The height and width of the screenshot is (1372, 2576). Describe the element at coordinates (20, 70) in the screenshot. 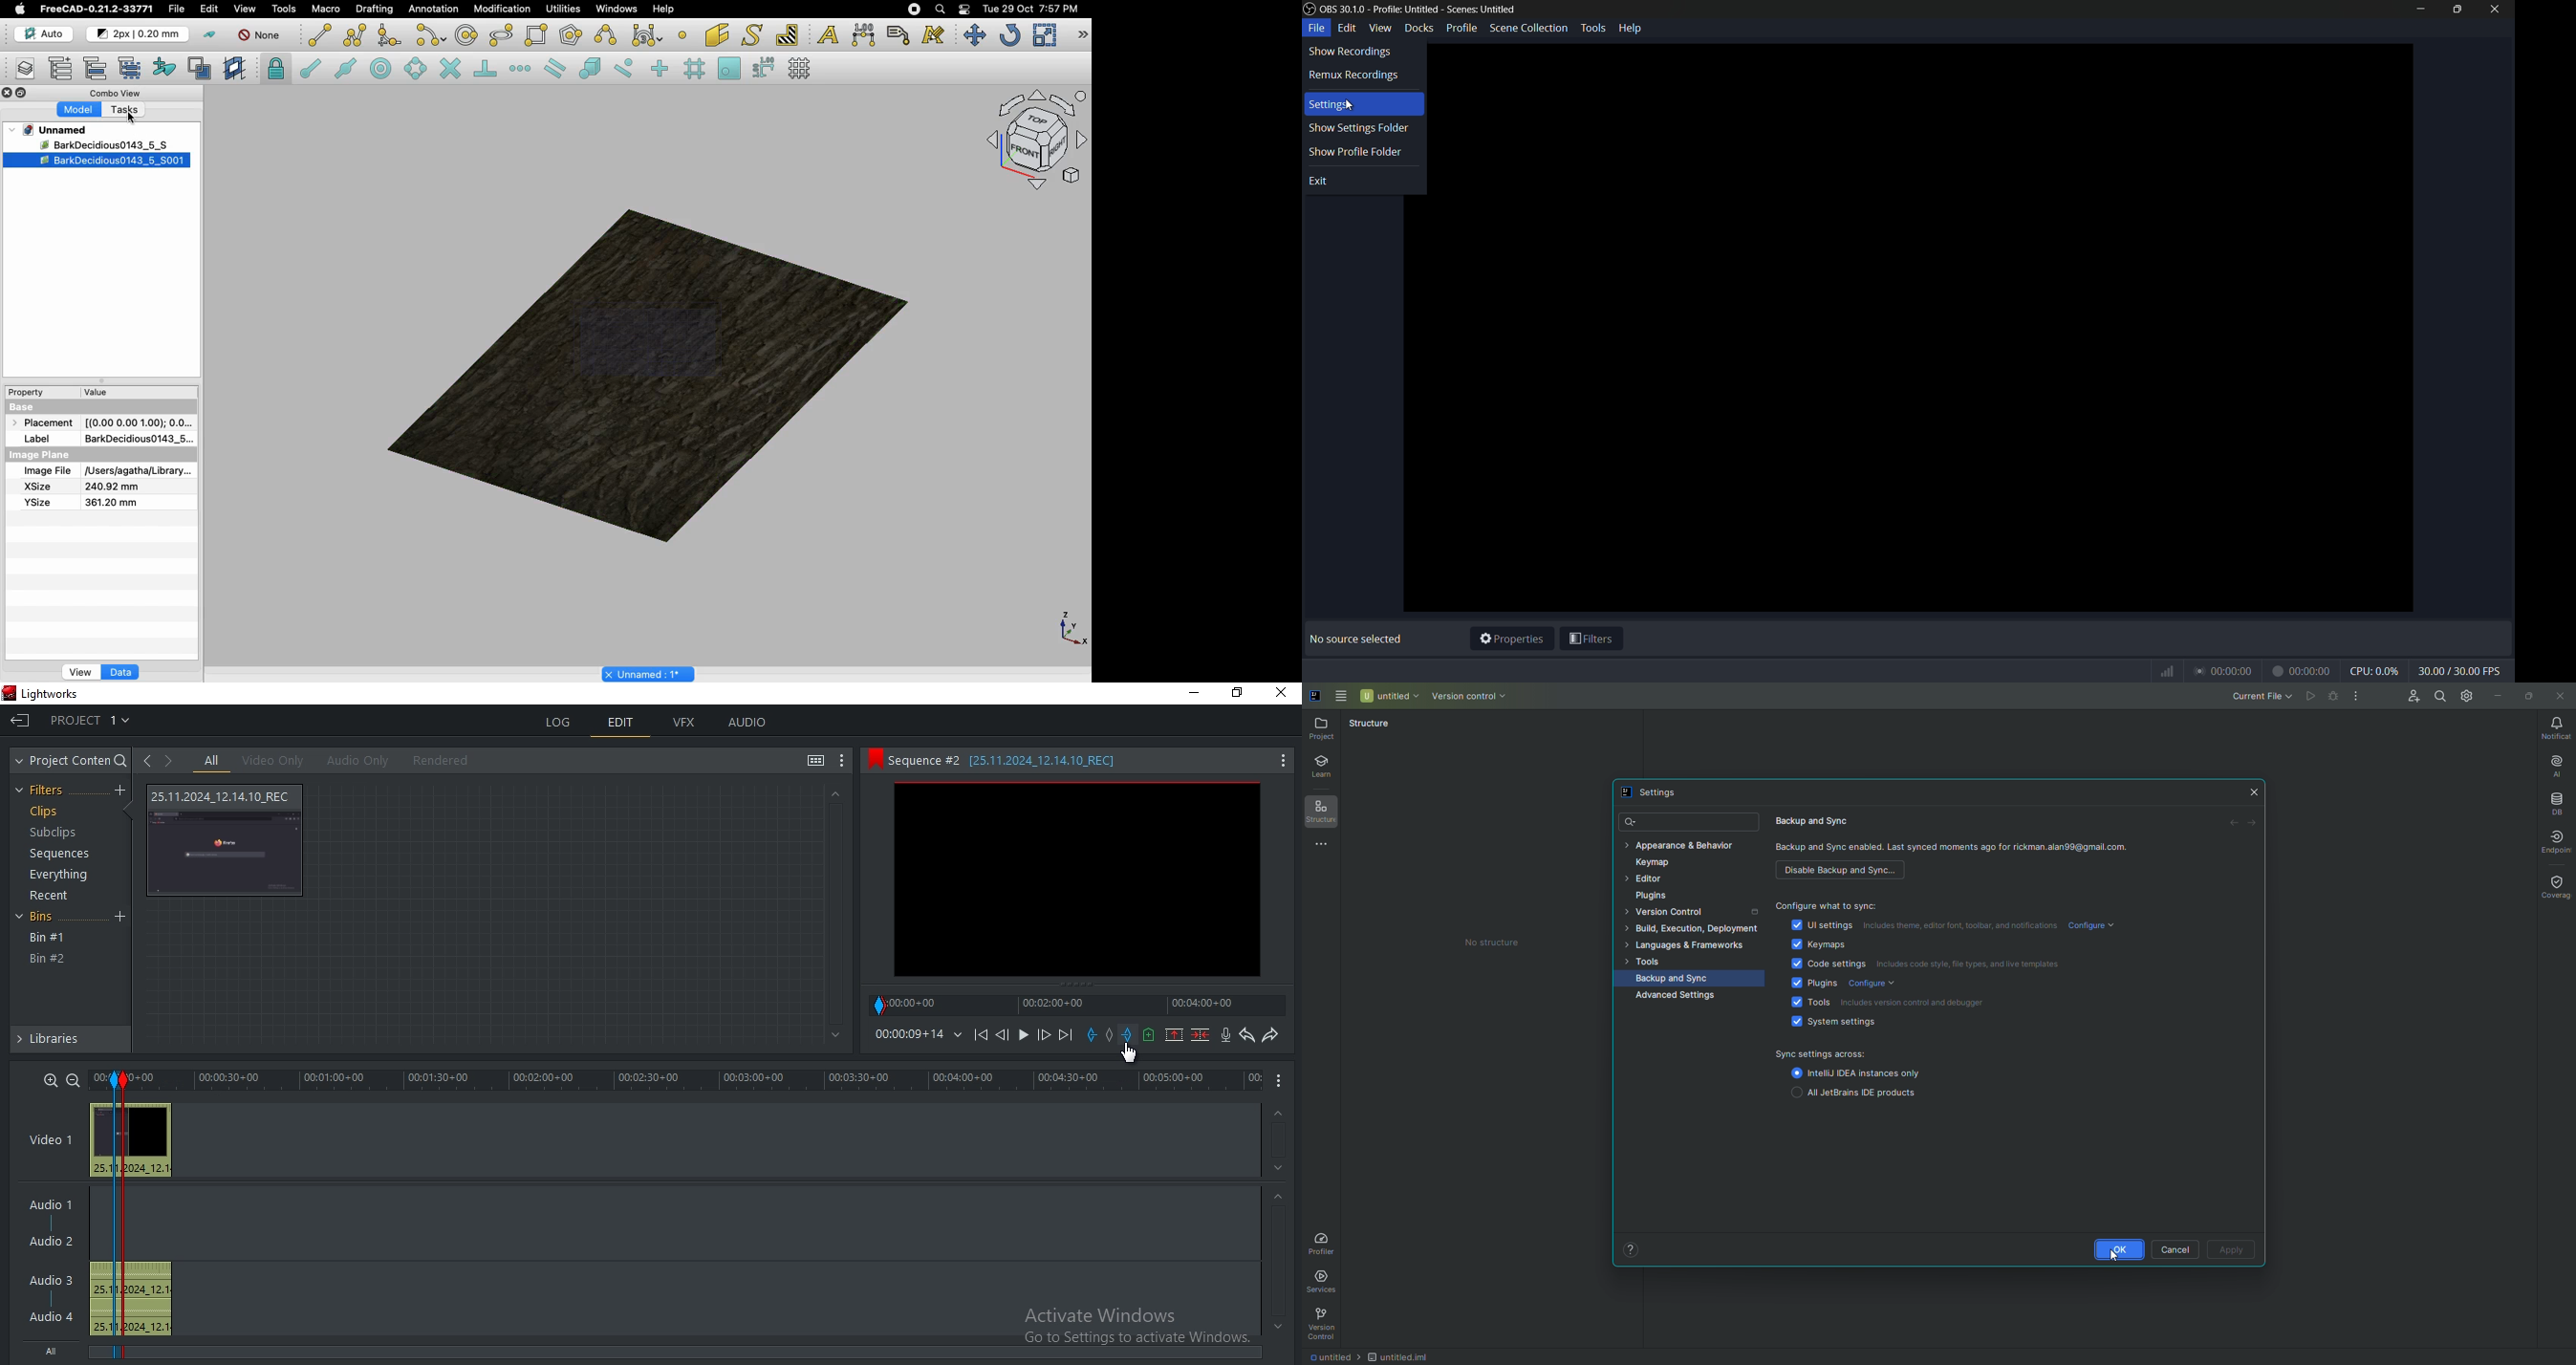

I see `Manage layers` at that location.